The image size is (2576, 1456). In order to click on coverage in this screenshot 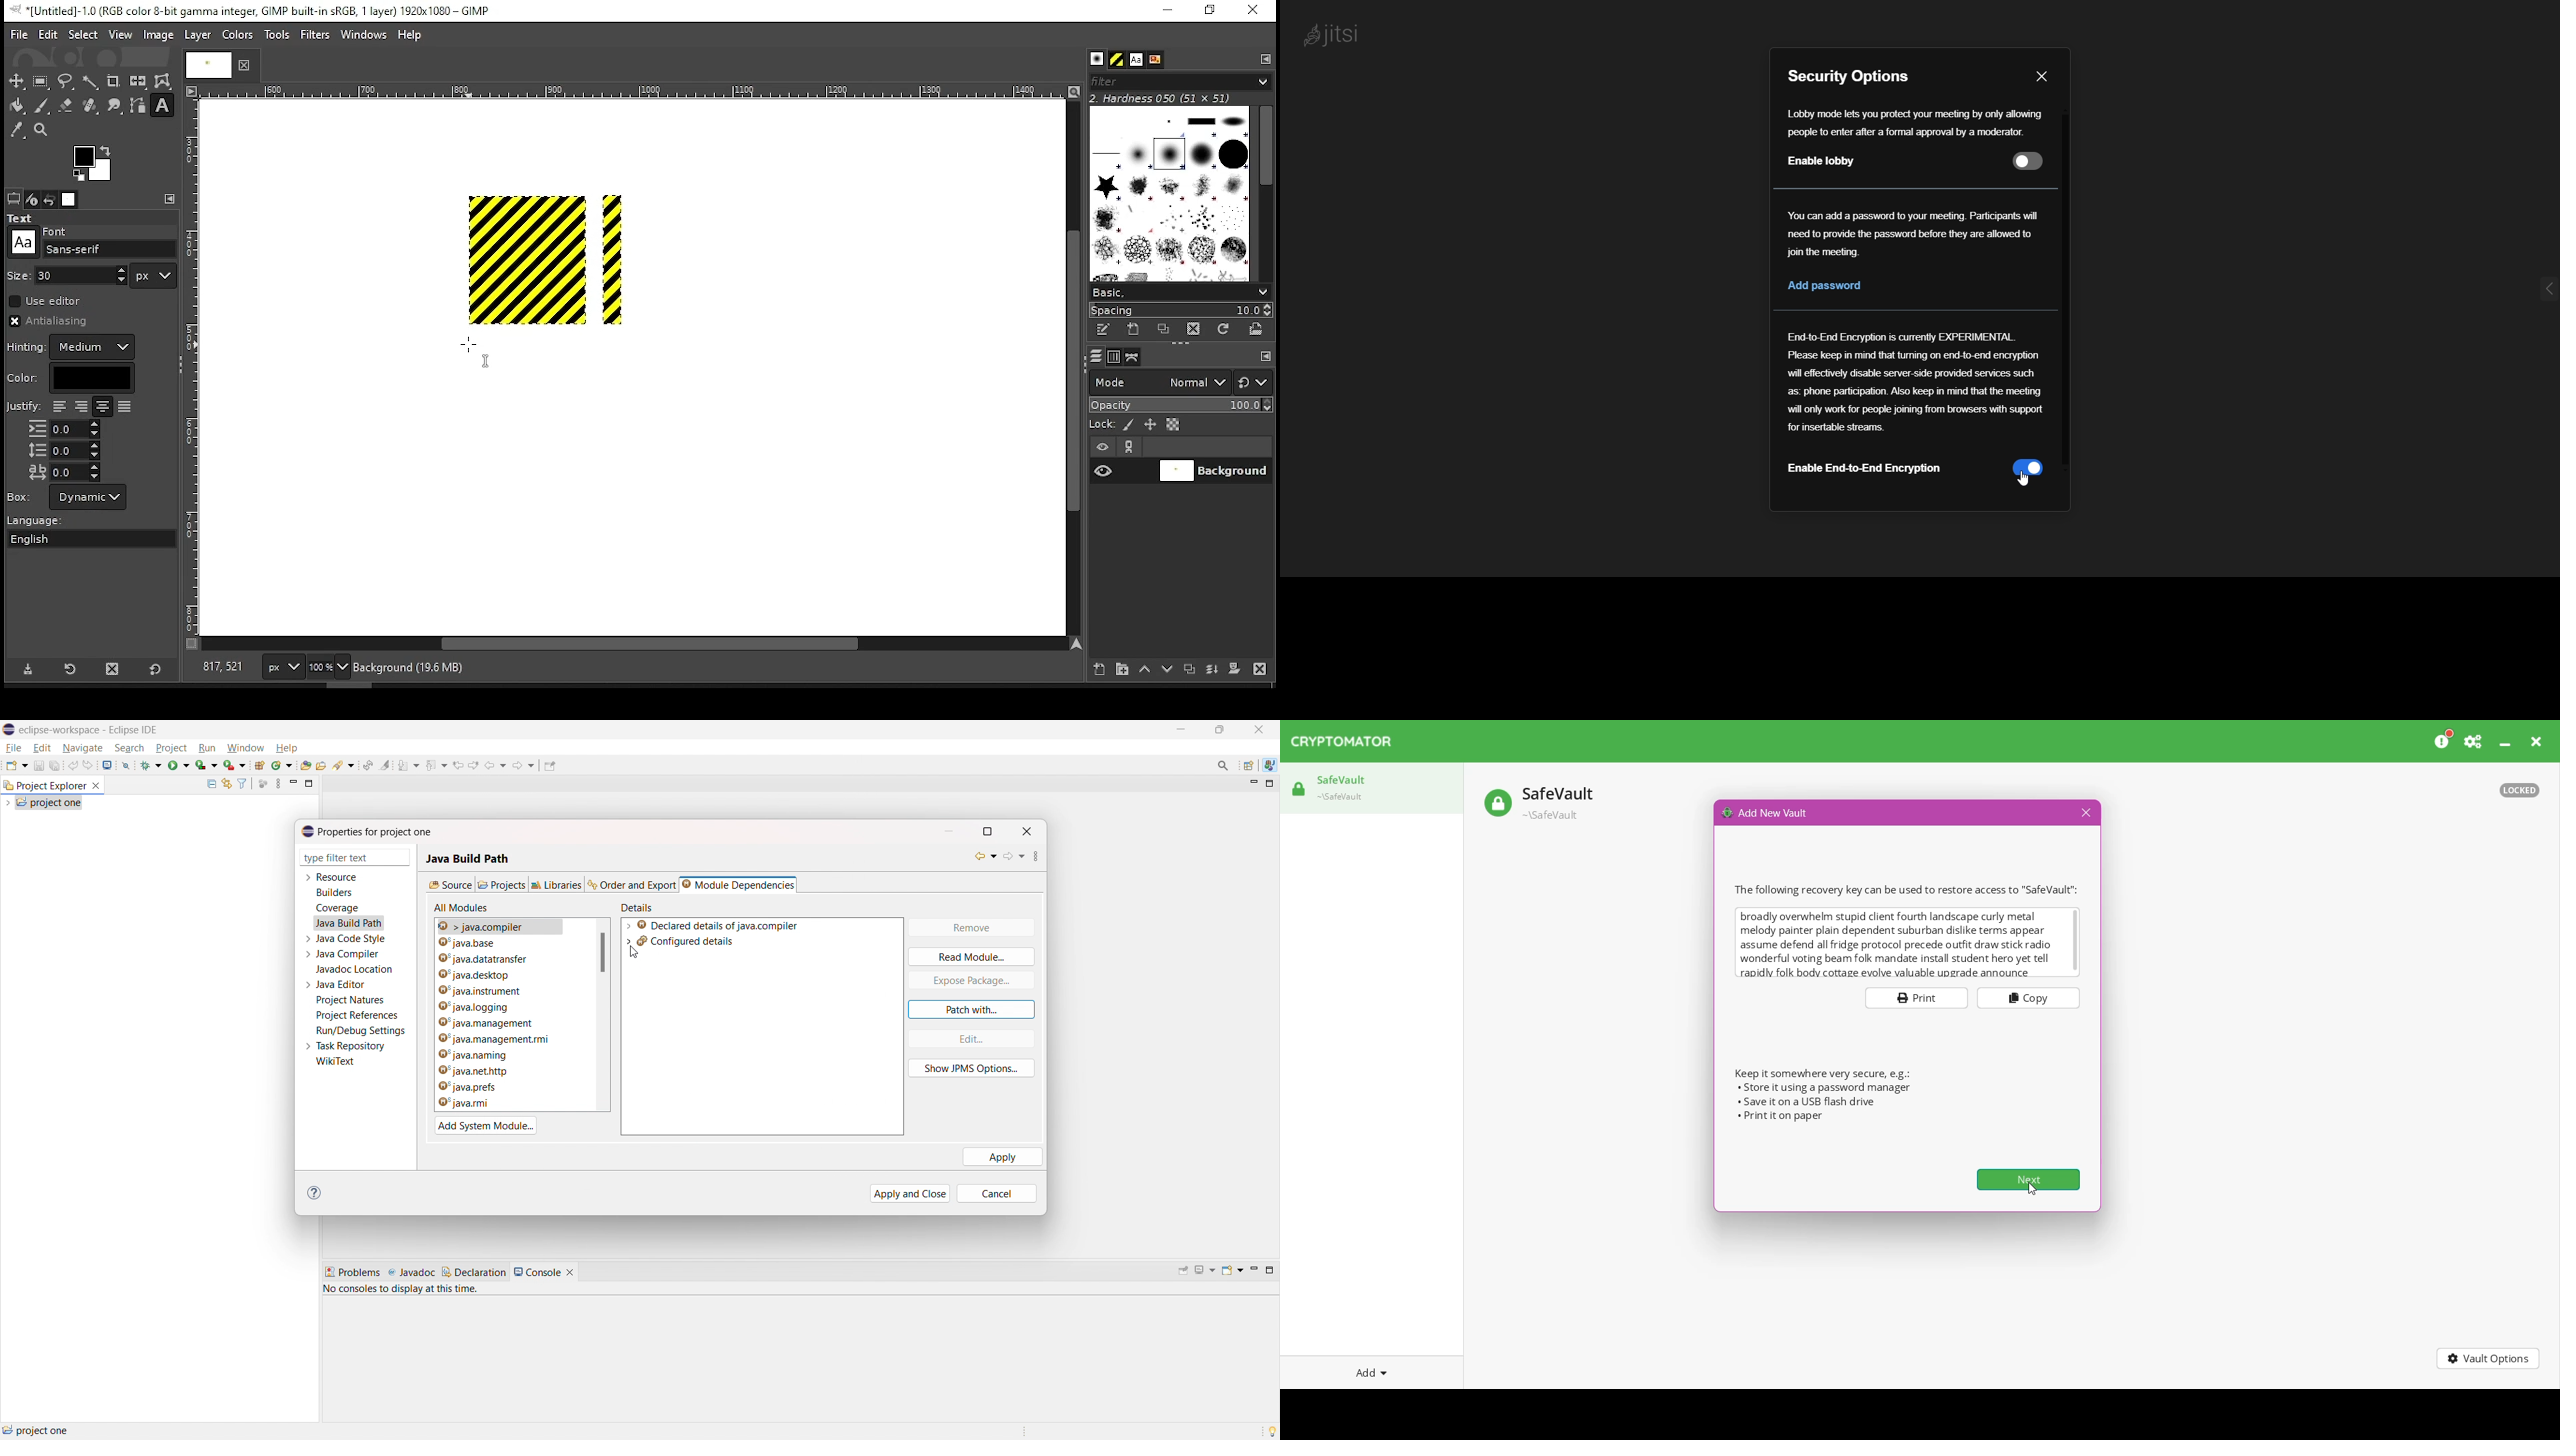, I will do `click(207, 765)`.